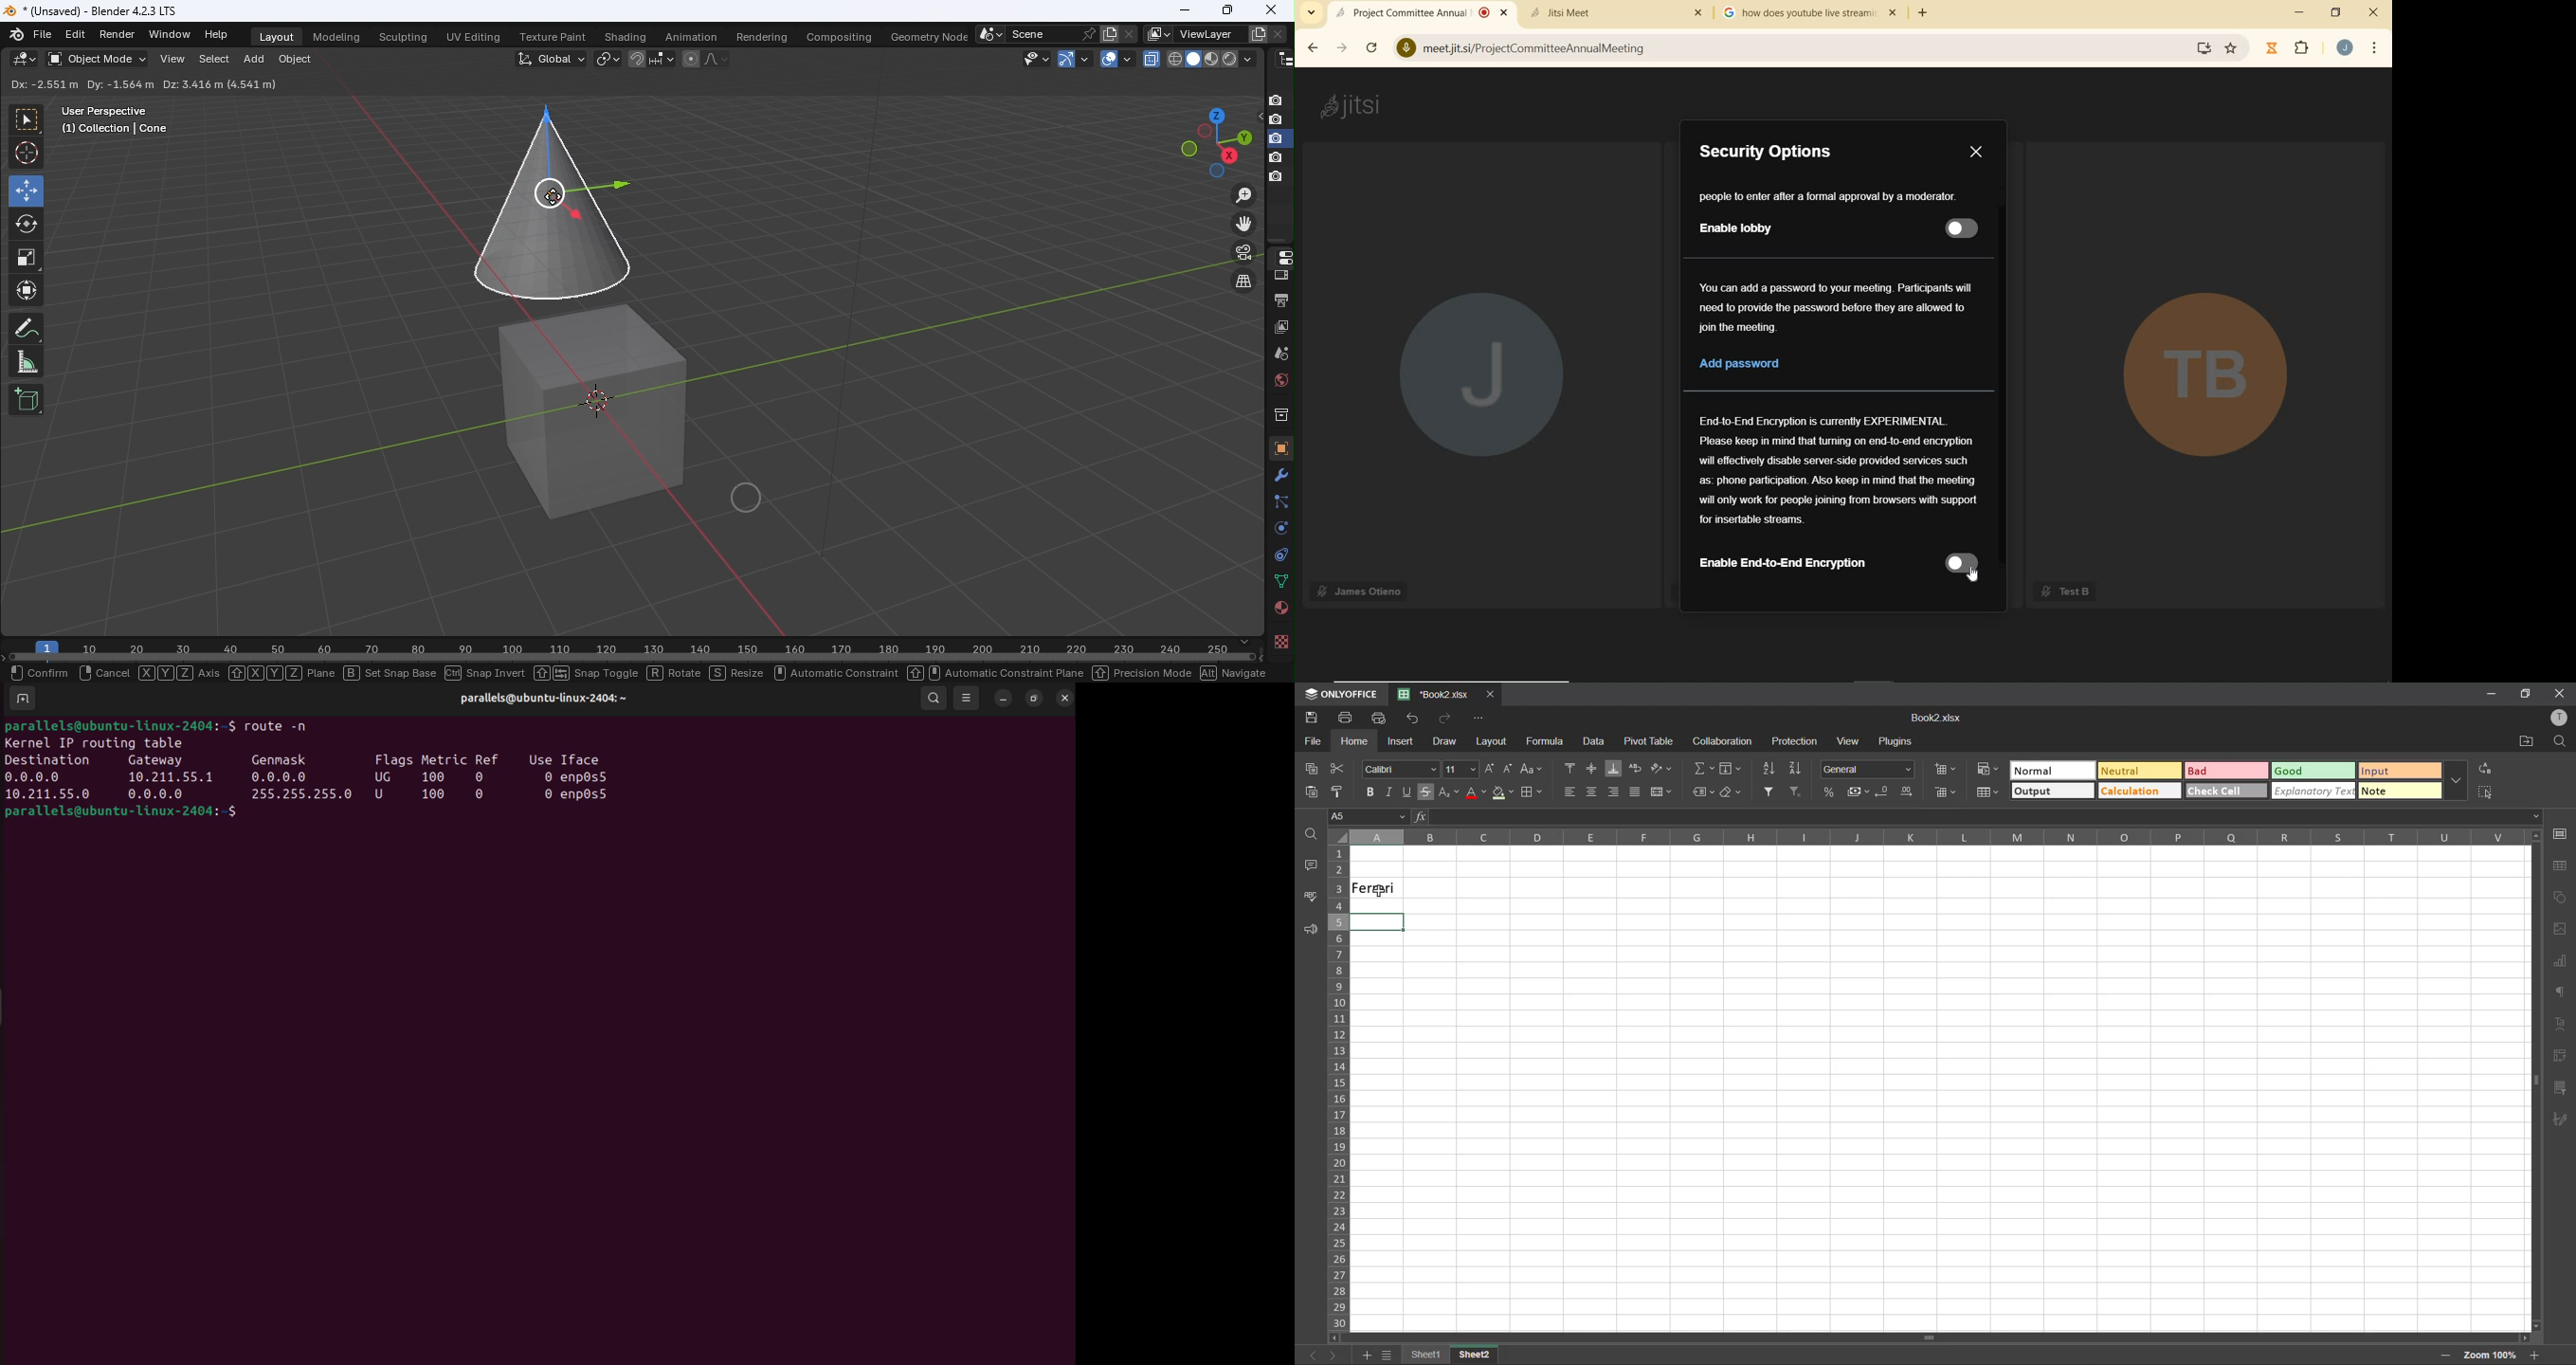 The image size is (2576, 1372). I want to click on decrement size, so click(1510, 769).